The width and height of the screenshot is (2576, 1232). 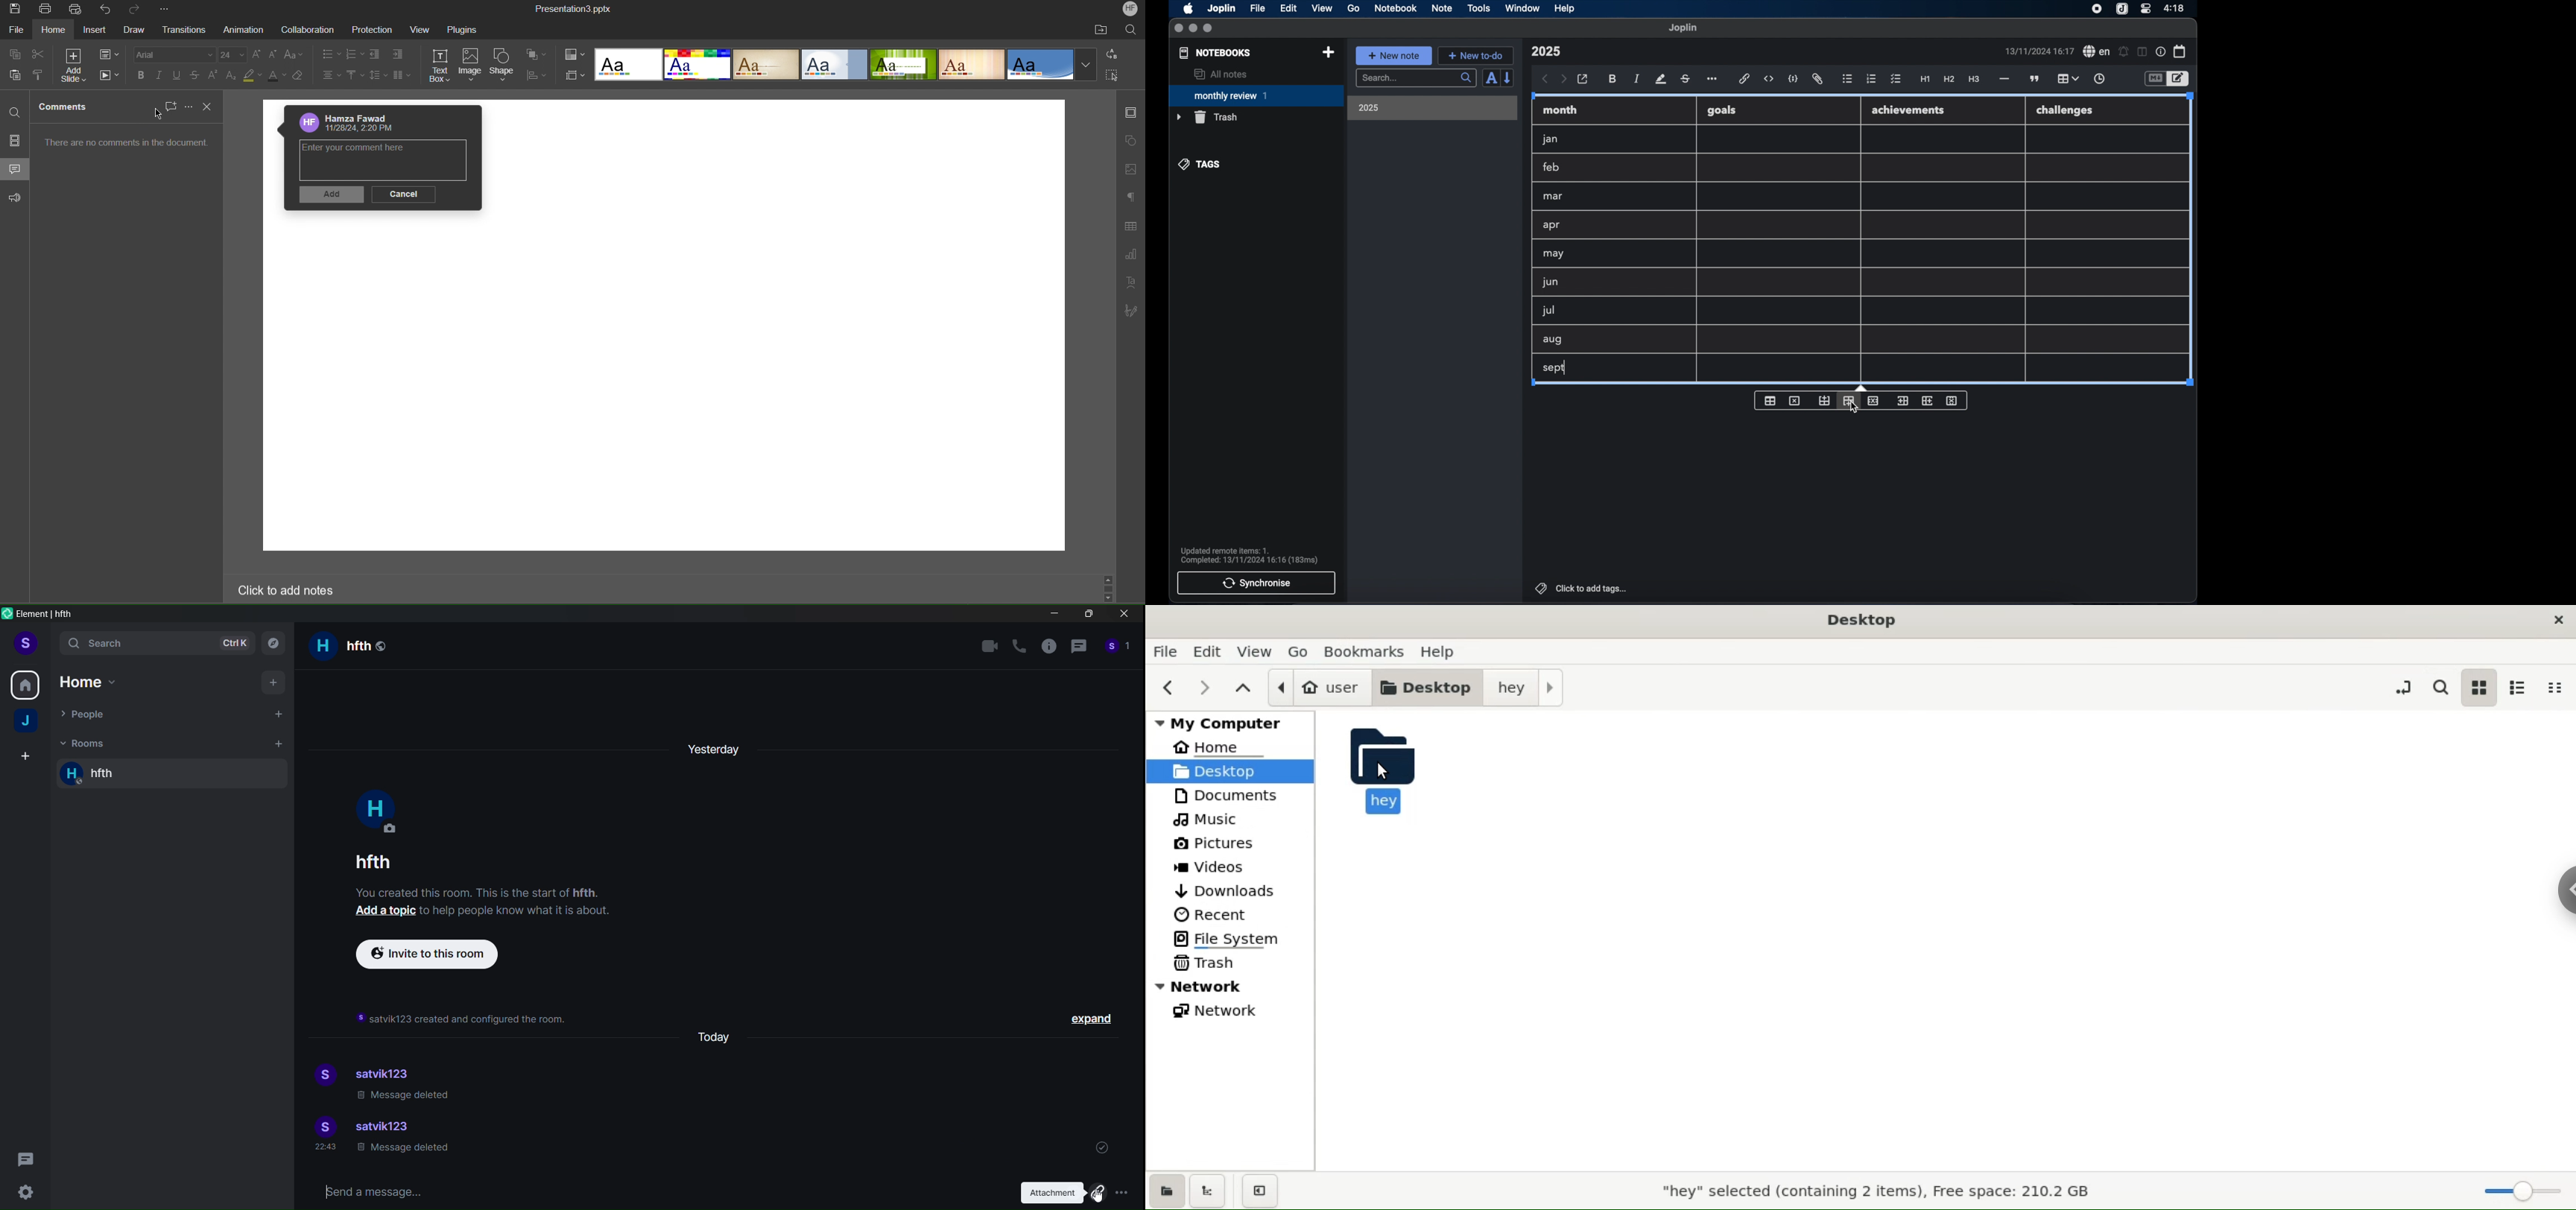 I want to click on More, so click(x=163, y=10).